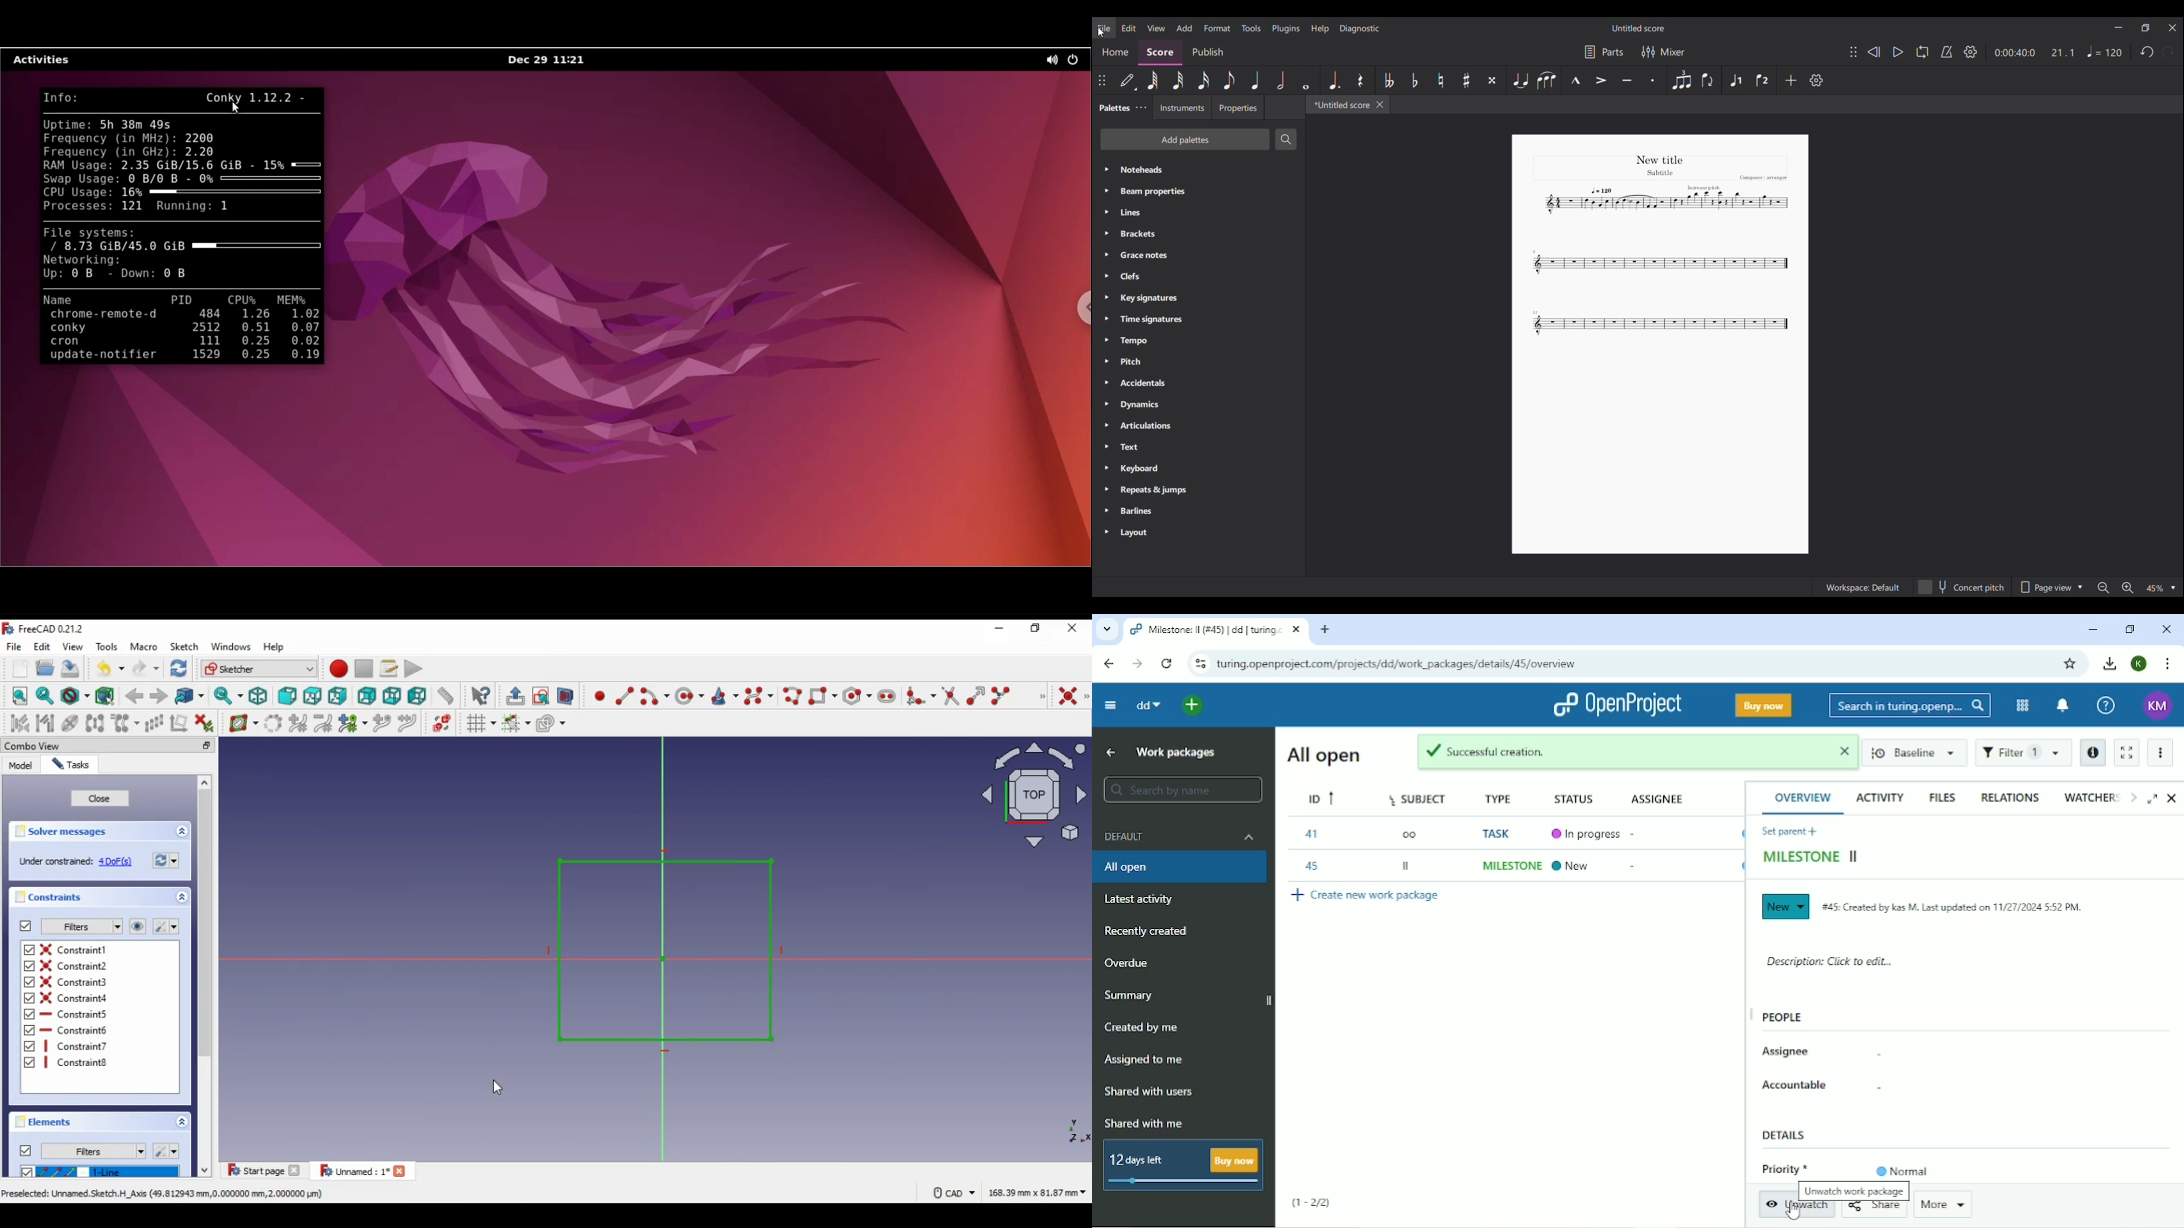 The width and height of the screenshot is (2184, 1232). What do you see at coordinates (1334, 80) in the screenshot?
I see `Augmentation dot` at bounding box center [1334, 80].